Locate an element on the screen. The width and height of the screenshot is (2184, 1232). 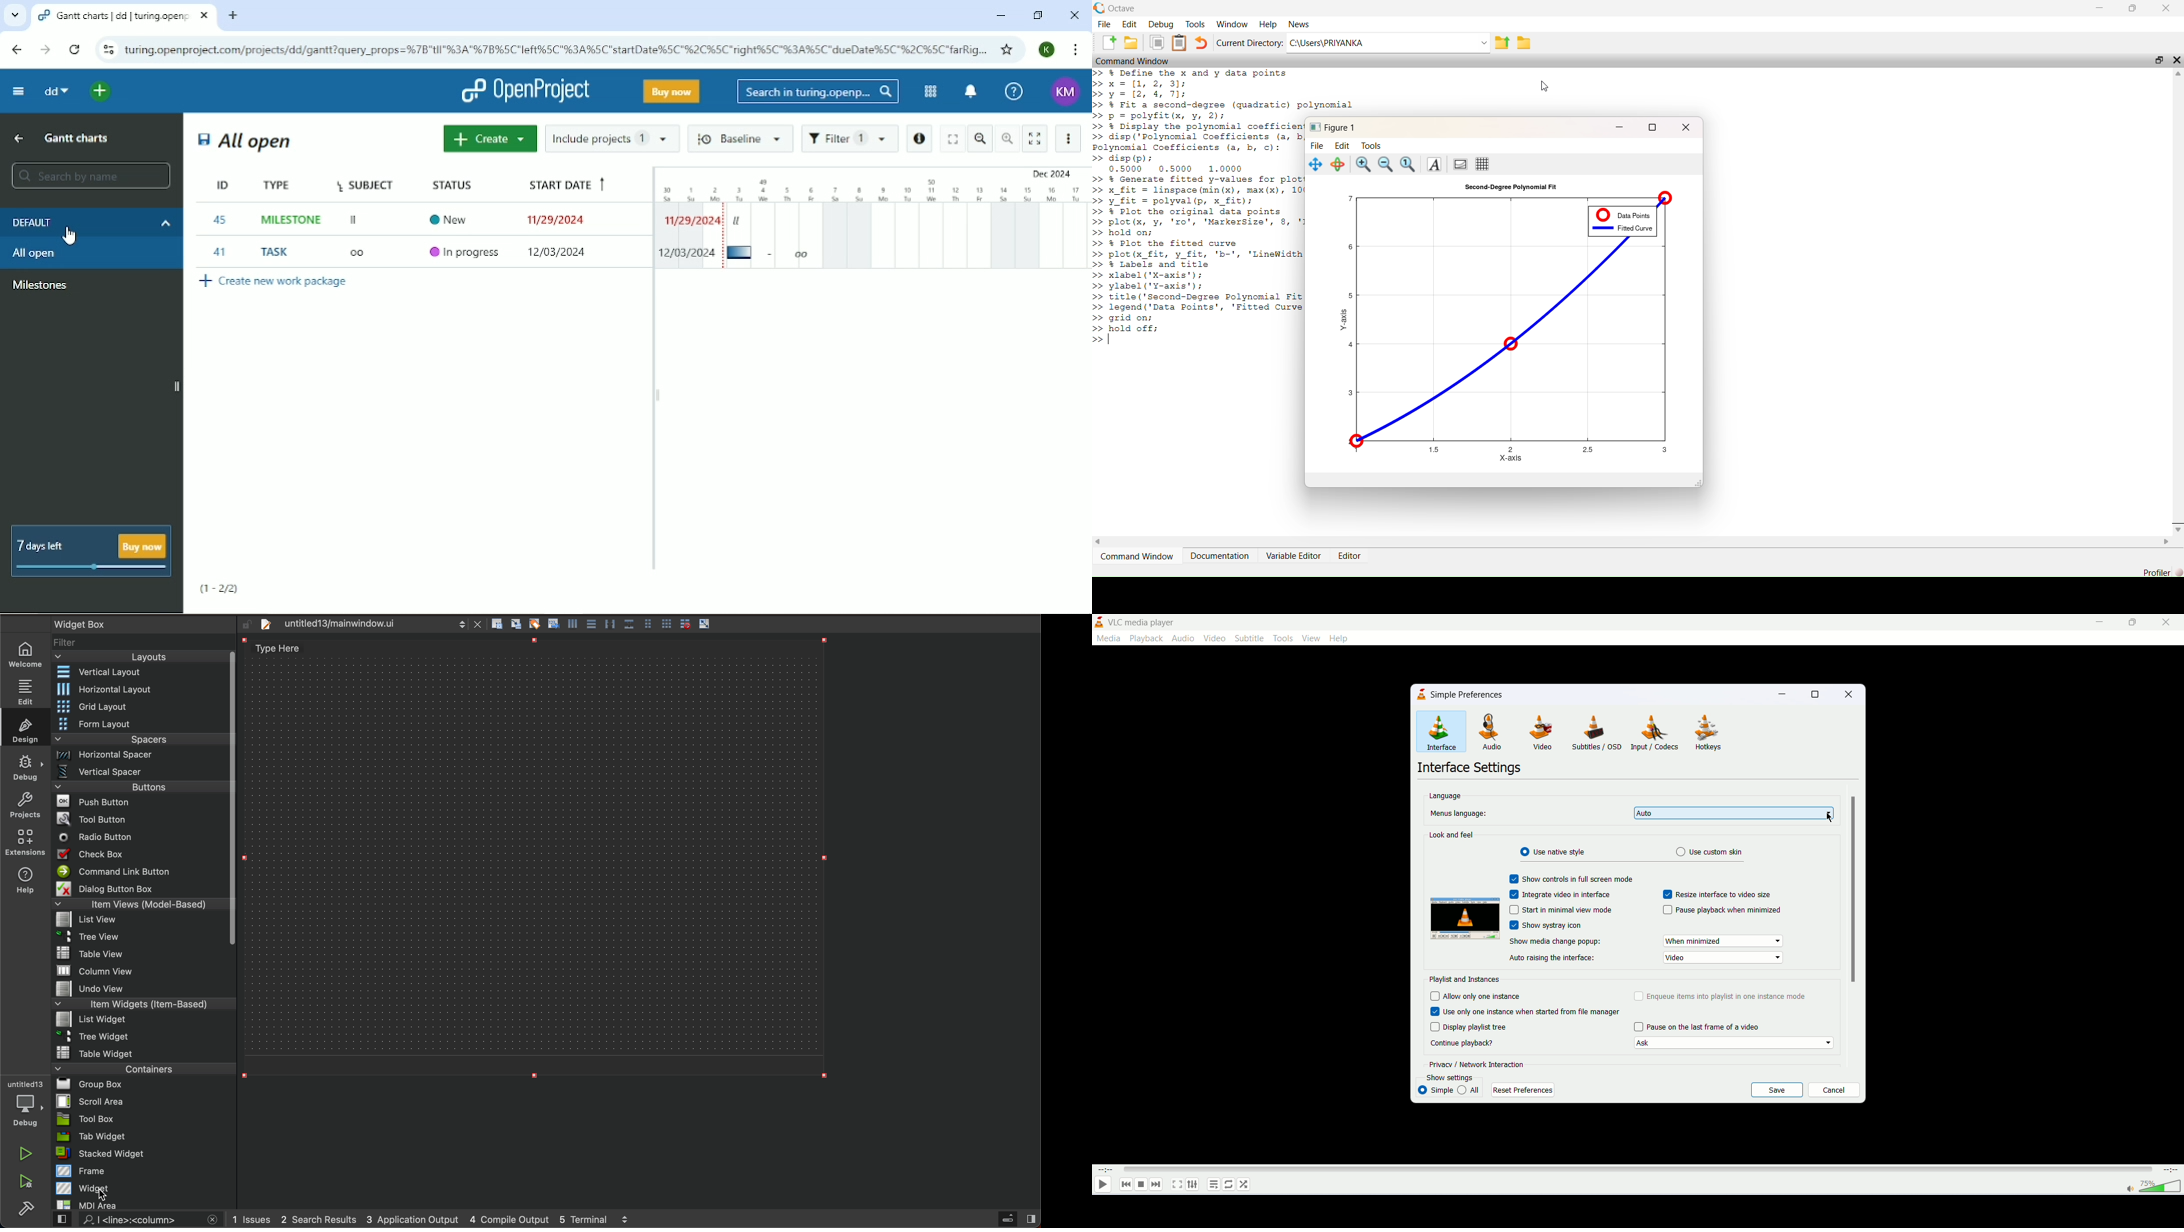
To notification center is located at coordinates (972, 91).